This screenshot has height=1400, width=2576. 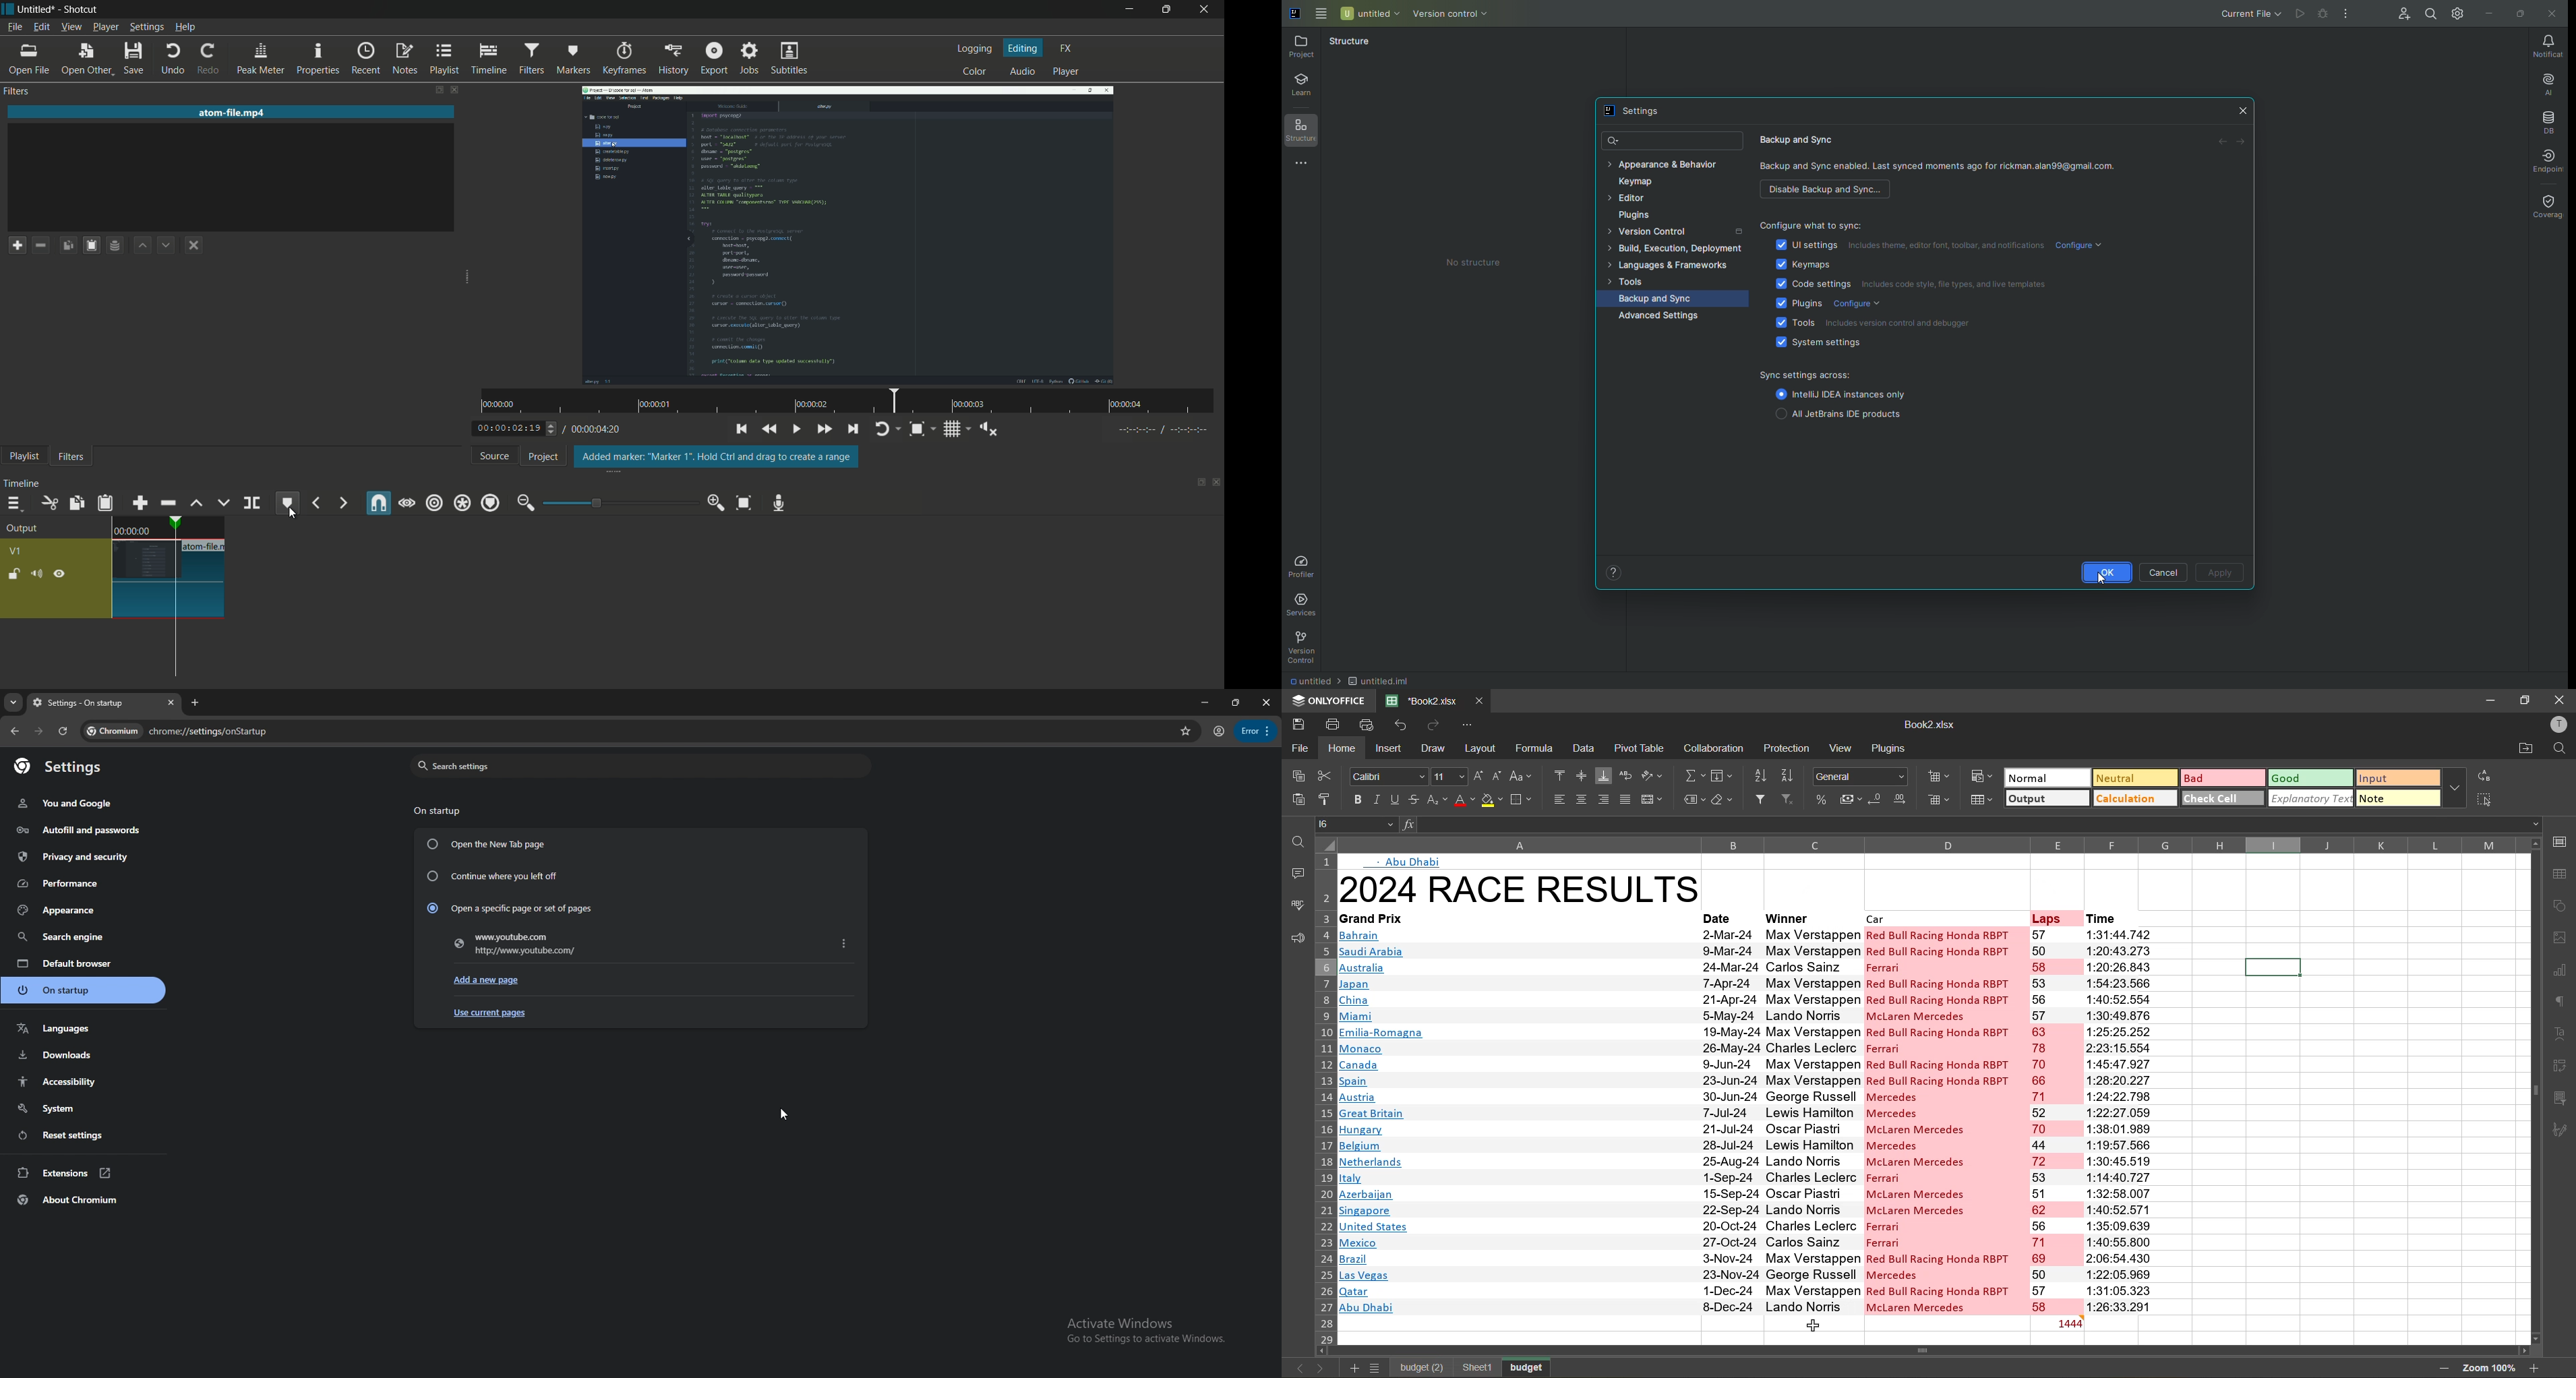 I want to click on paste, so click(x=1296, y=800).